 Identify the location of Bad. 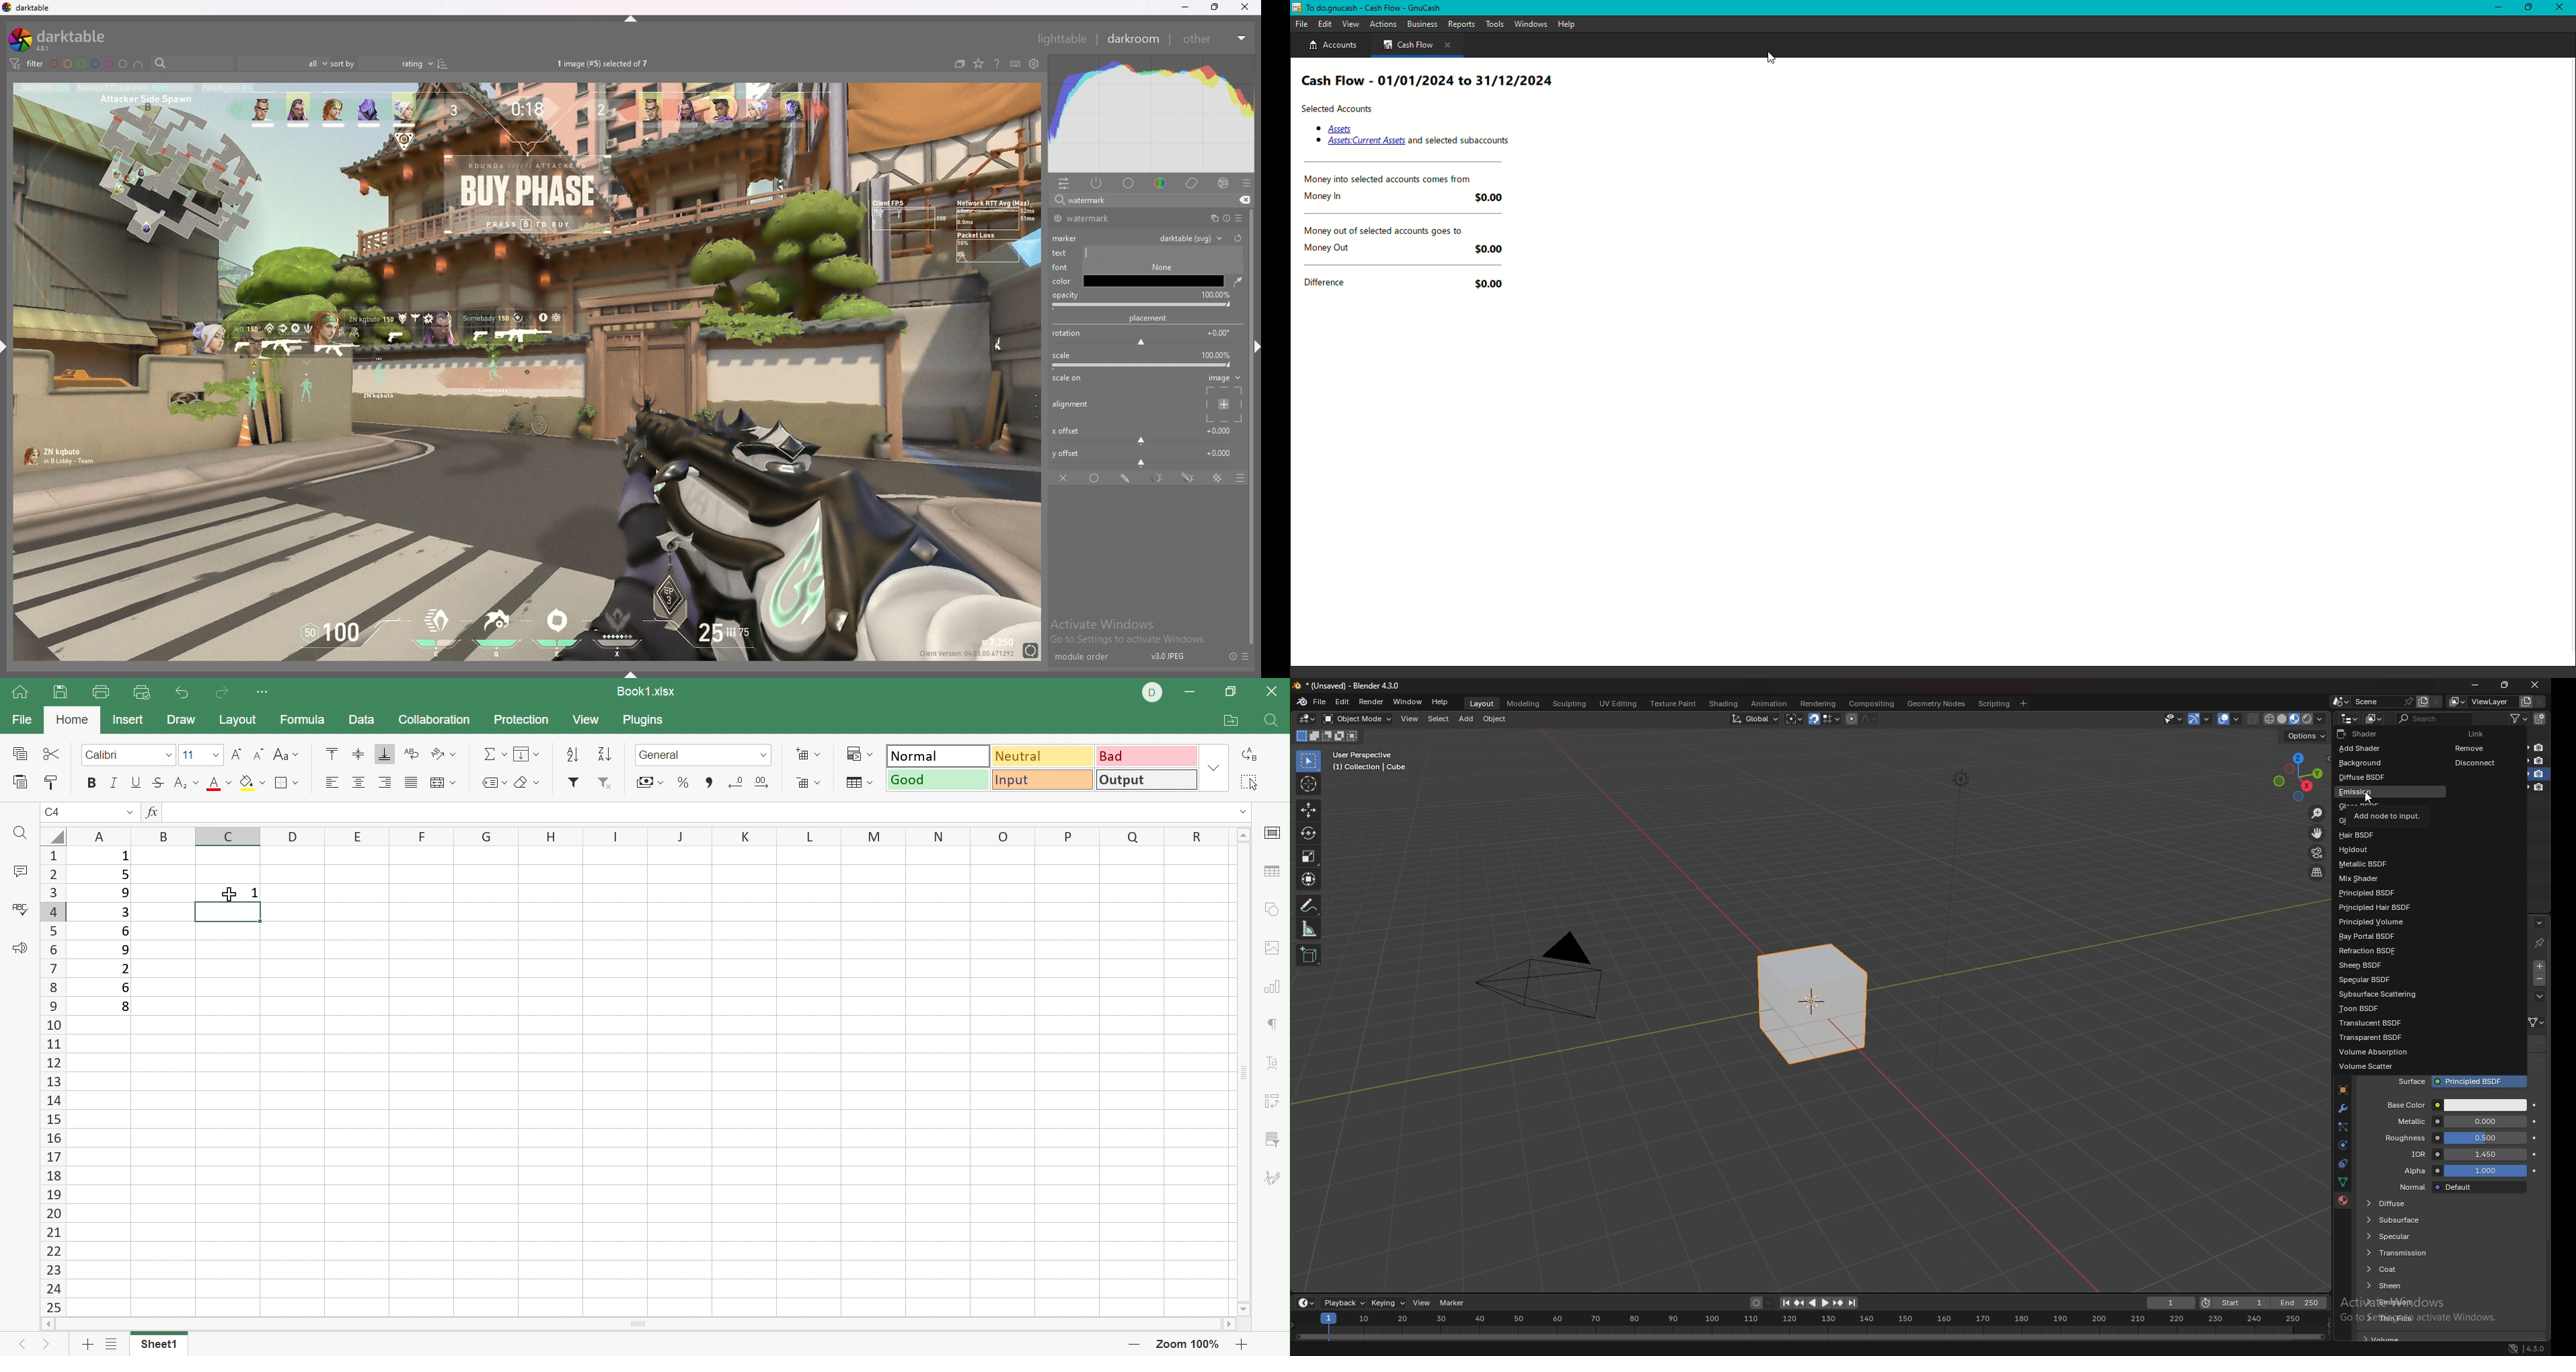
(1145, 755).